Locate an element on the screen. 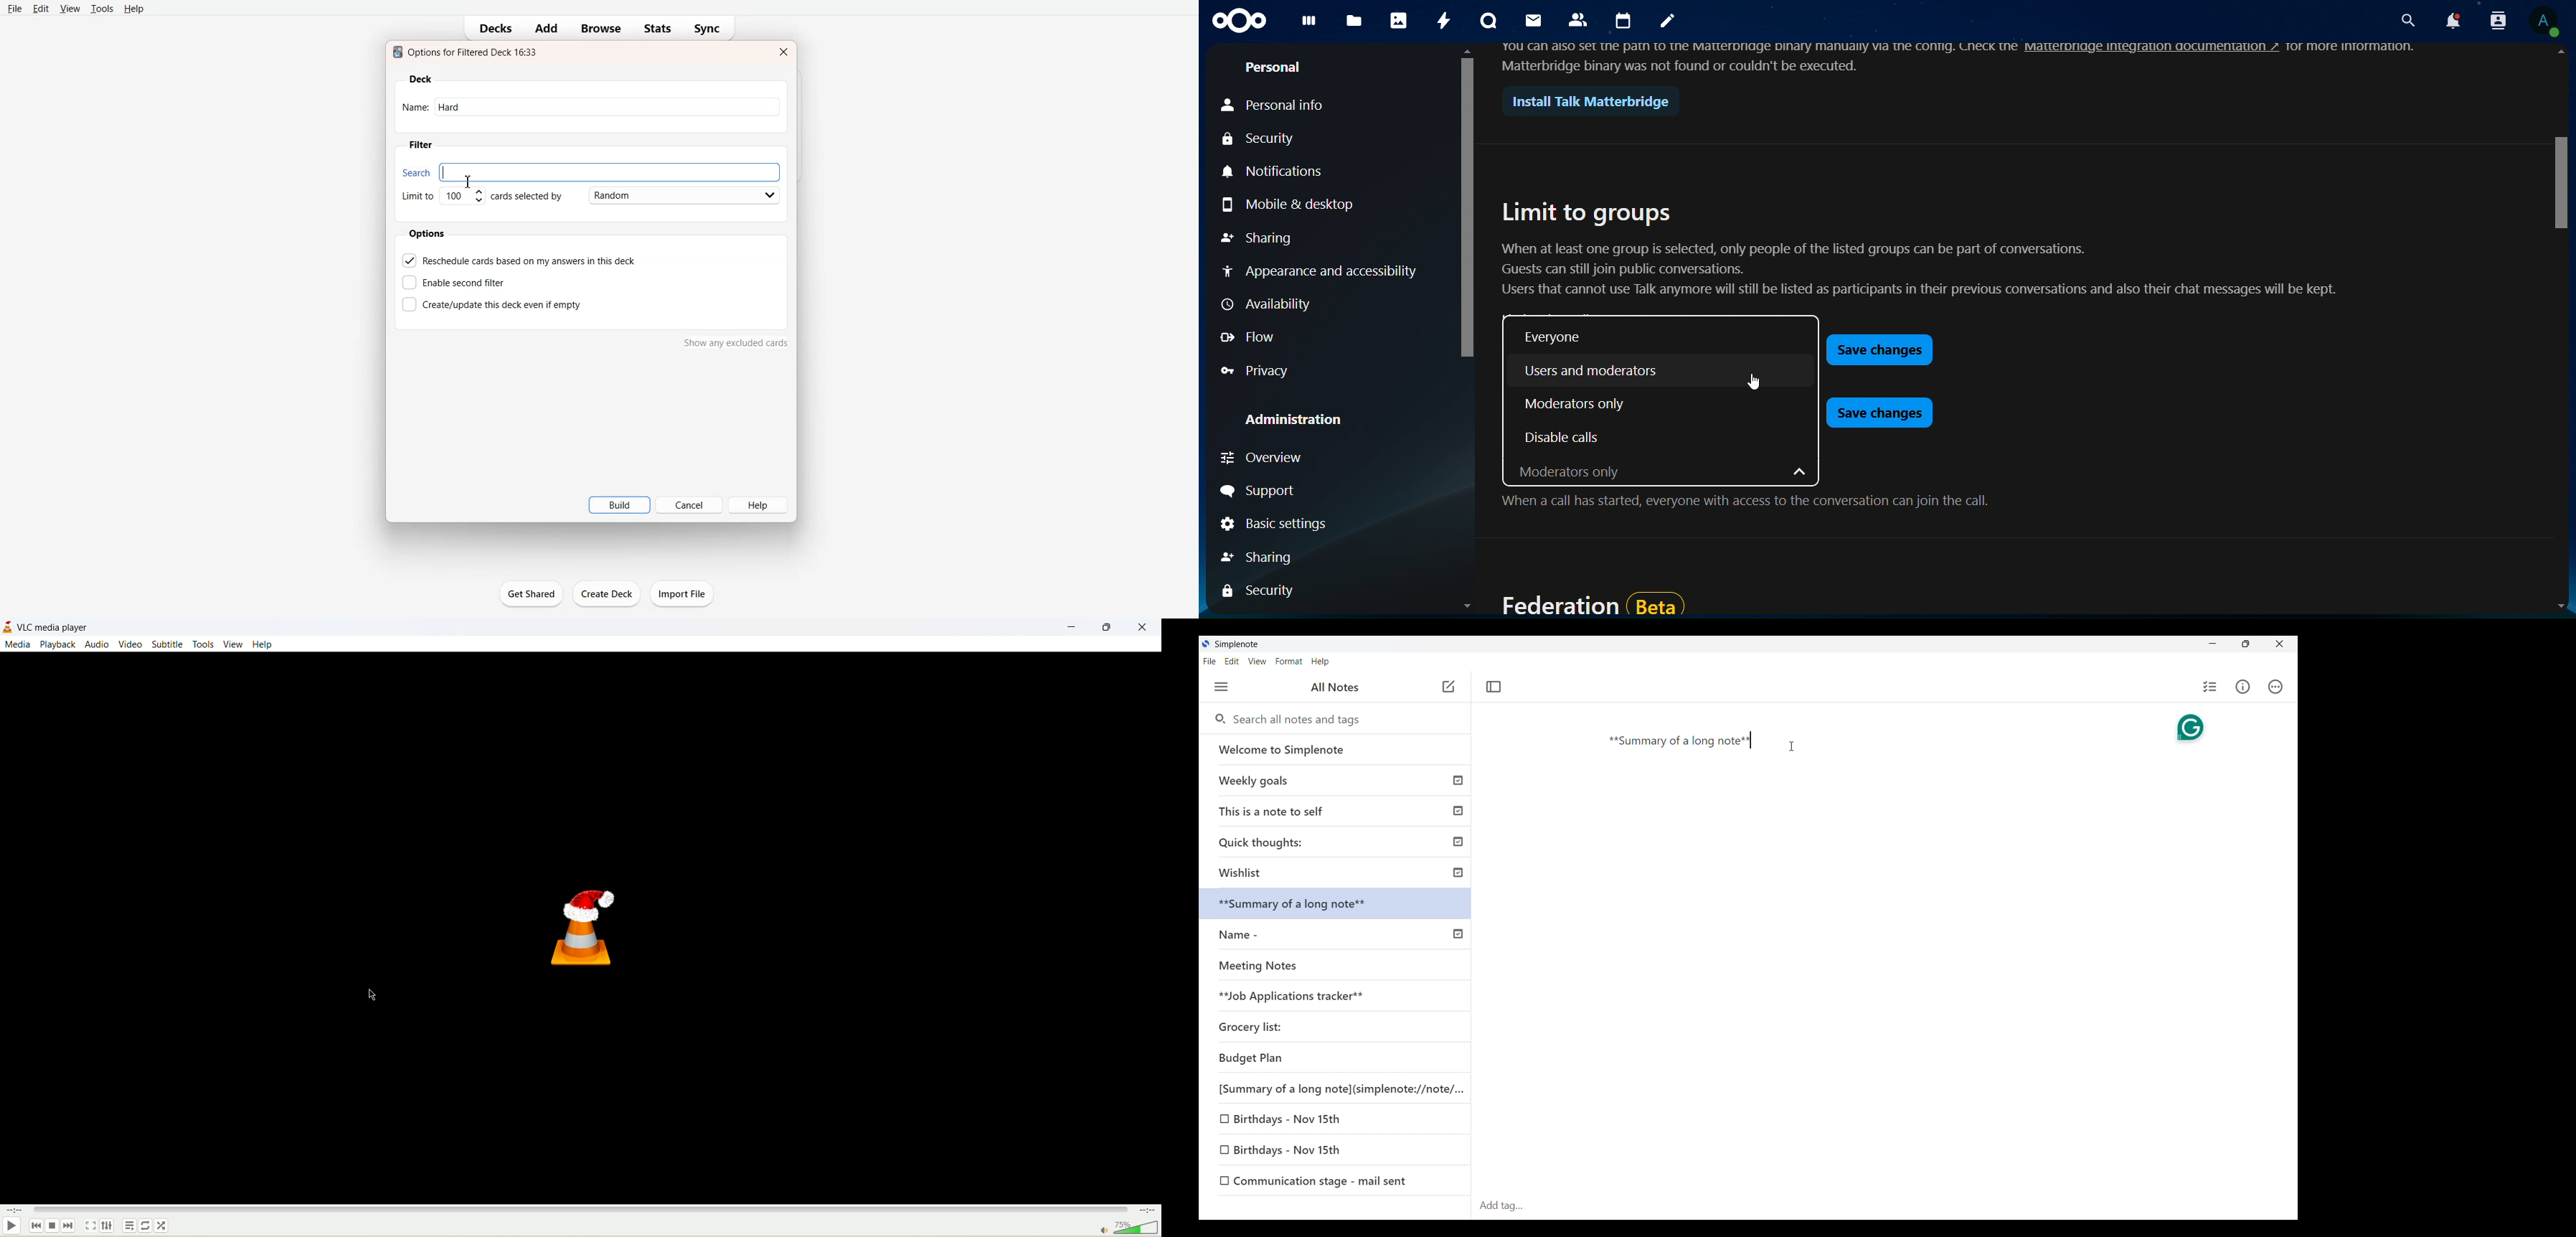  talk is located at coordinates (1486, 22).